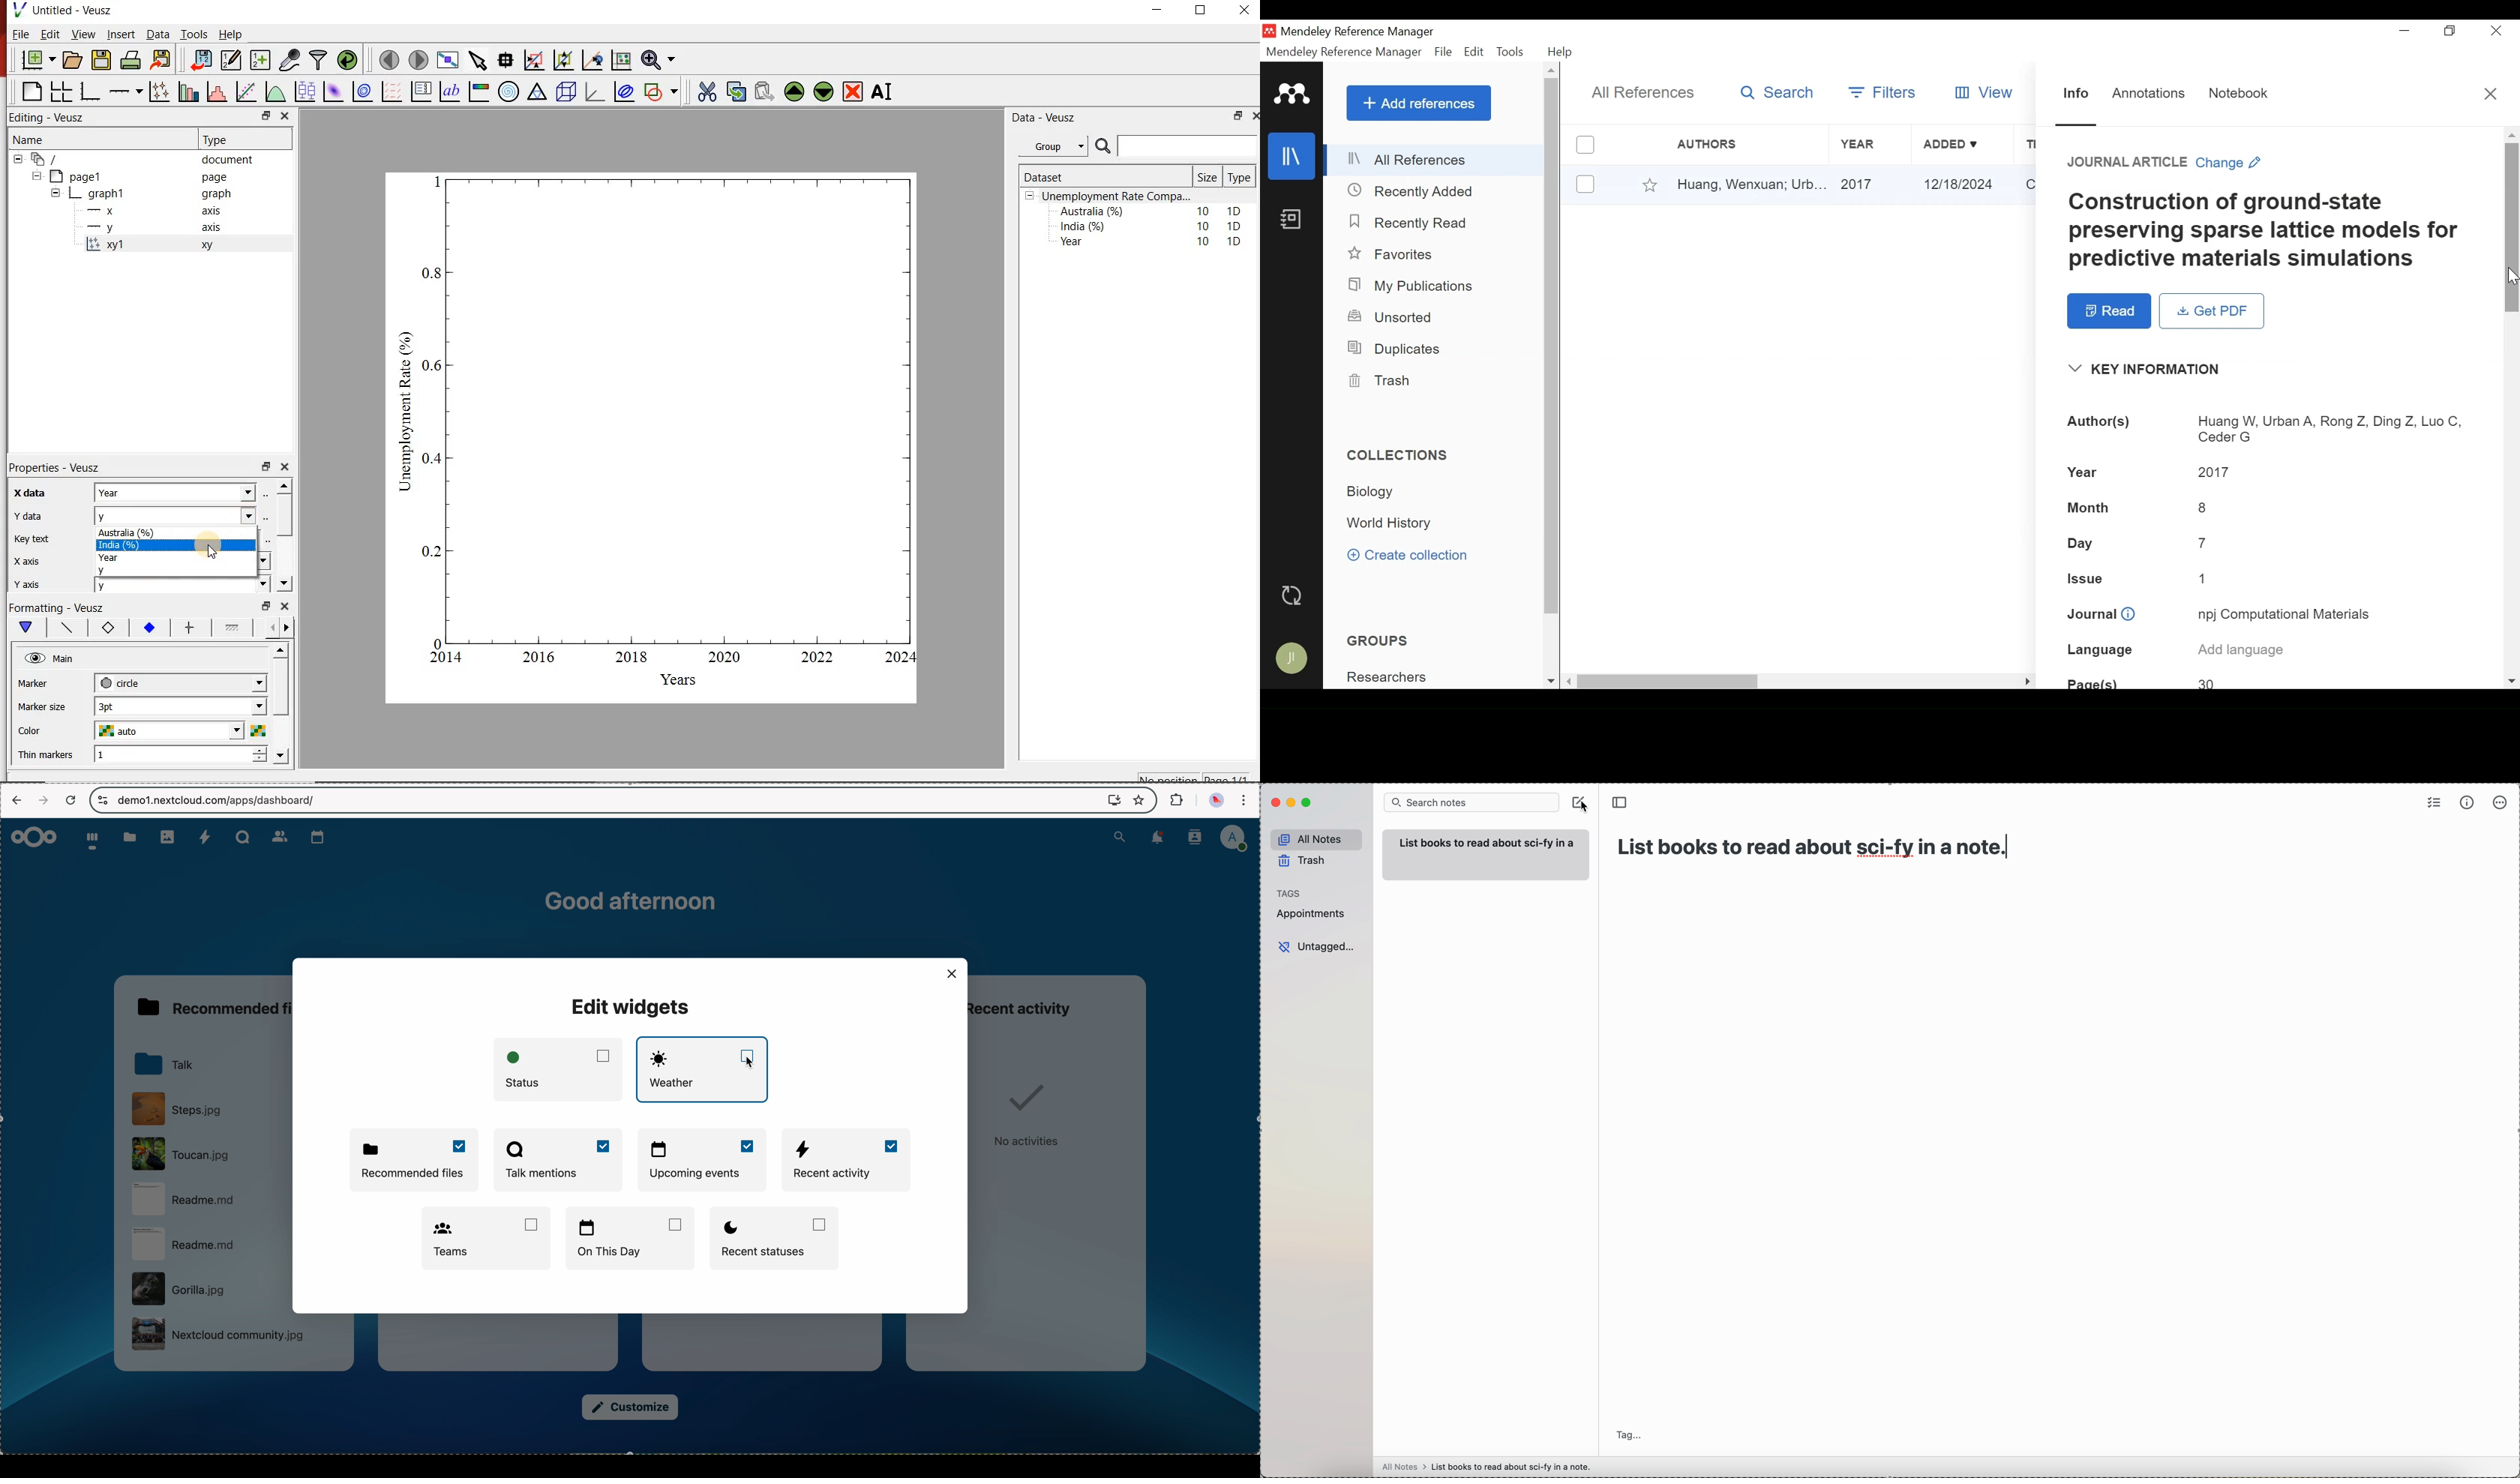 This screenshot has width=2520, height=1484. What do you see at coordinates (2026, 682) in the screenshot?
I see `Scroll Rigt` at bounding box center [2026, 682].